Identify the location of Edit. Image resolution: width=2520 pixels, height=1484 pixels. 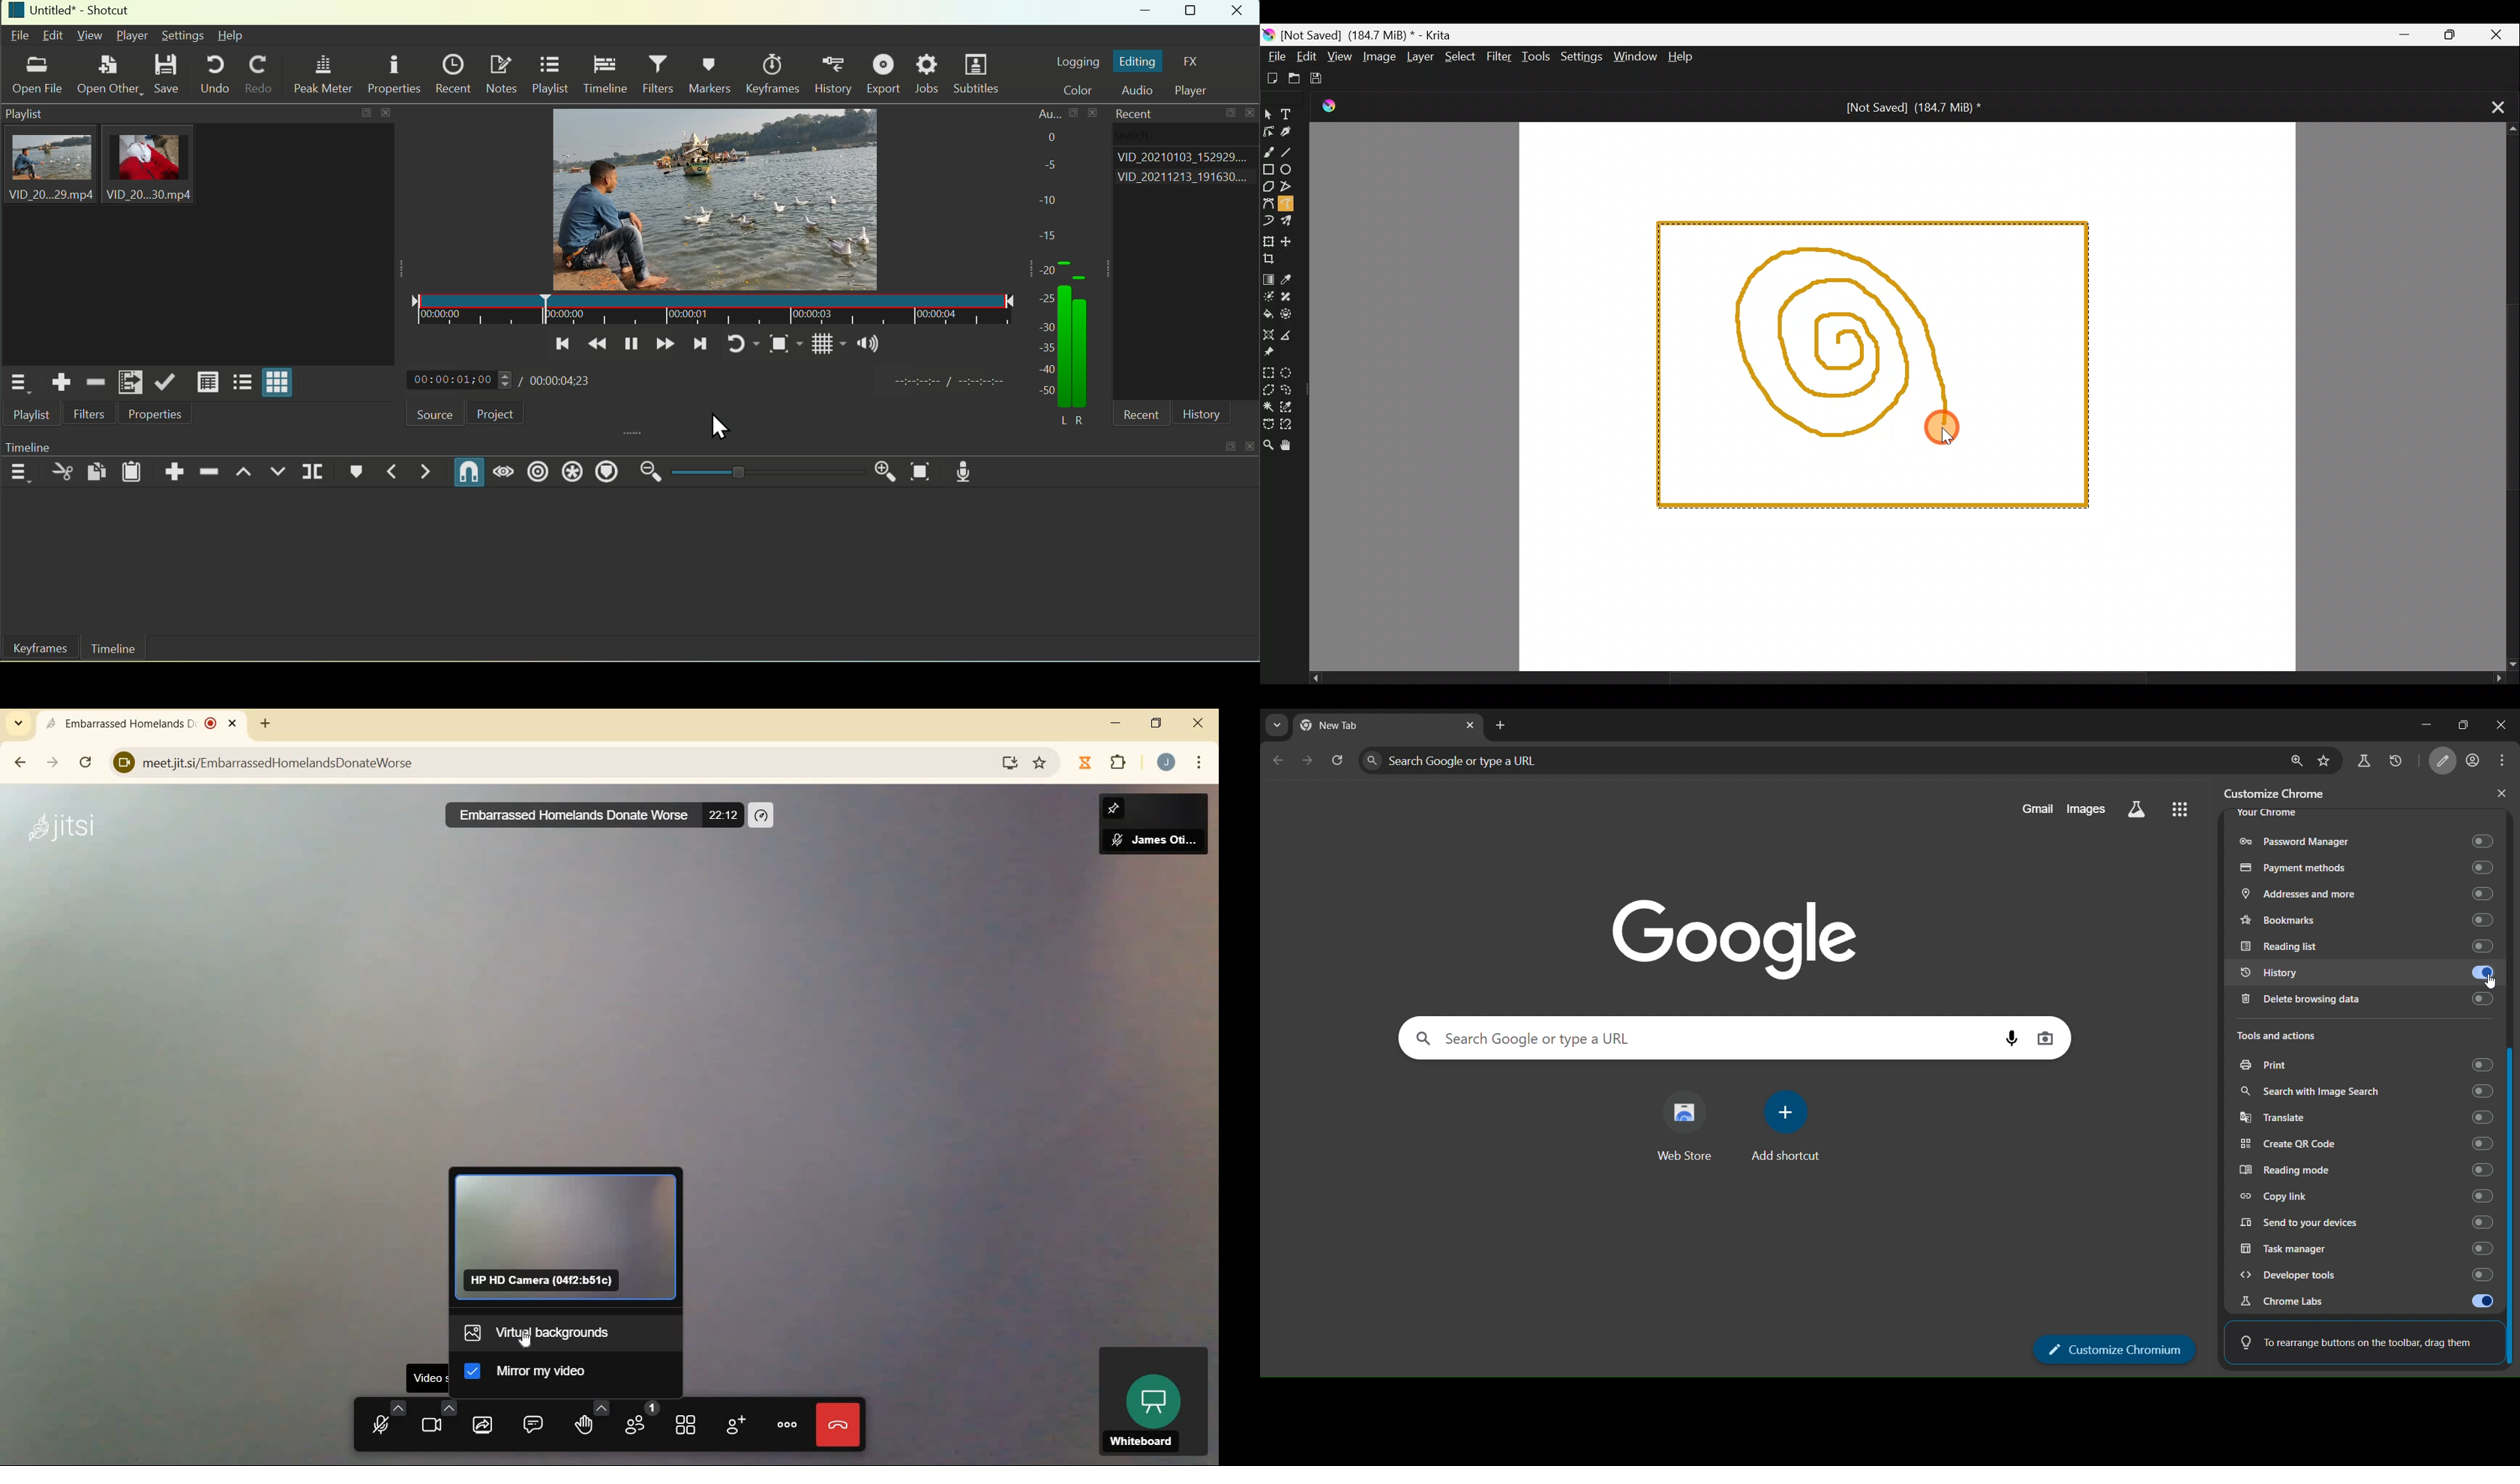
(1301, 56).